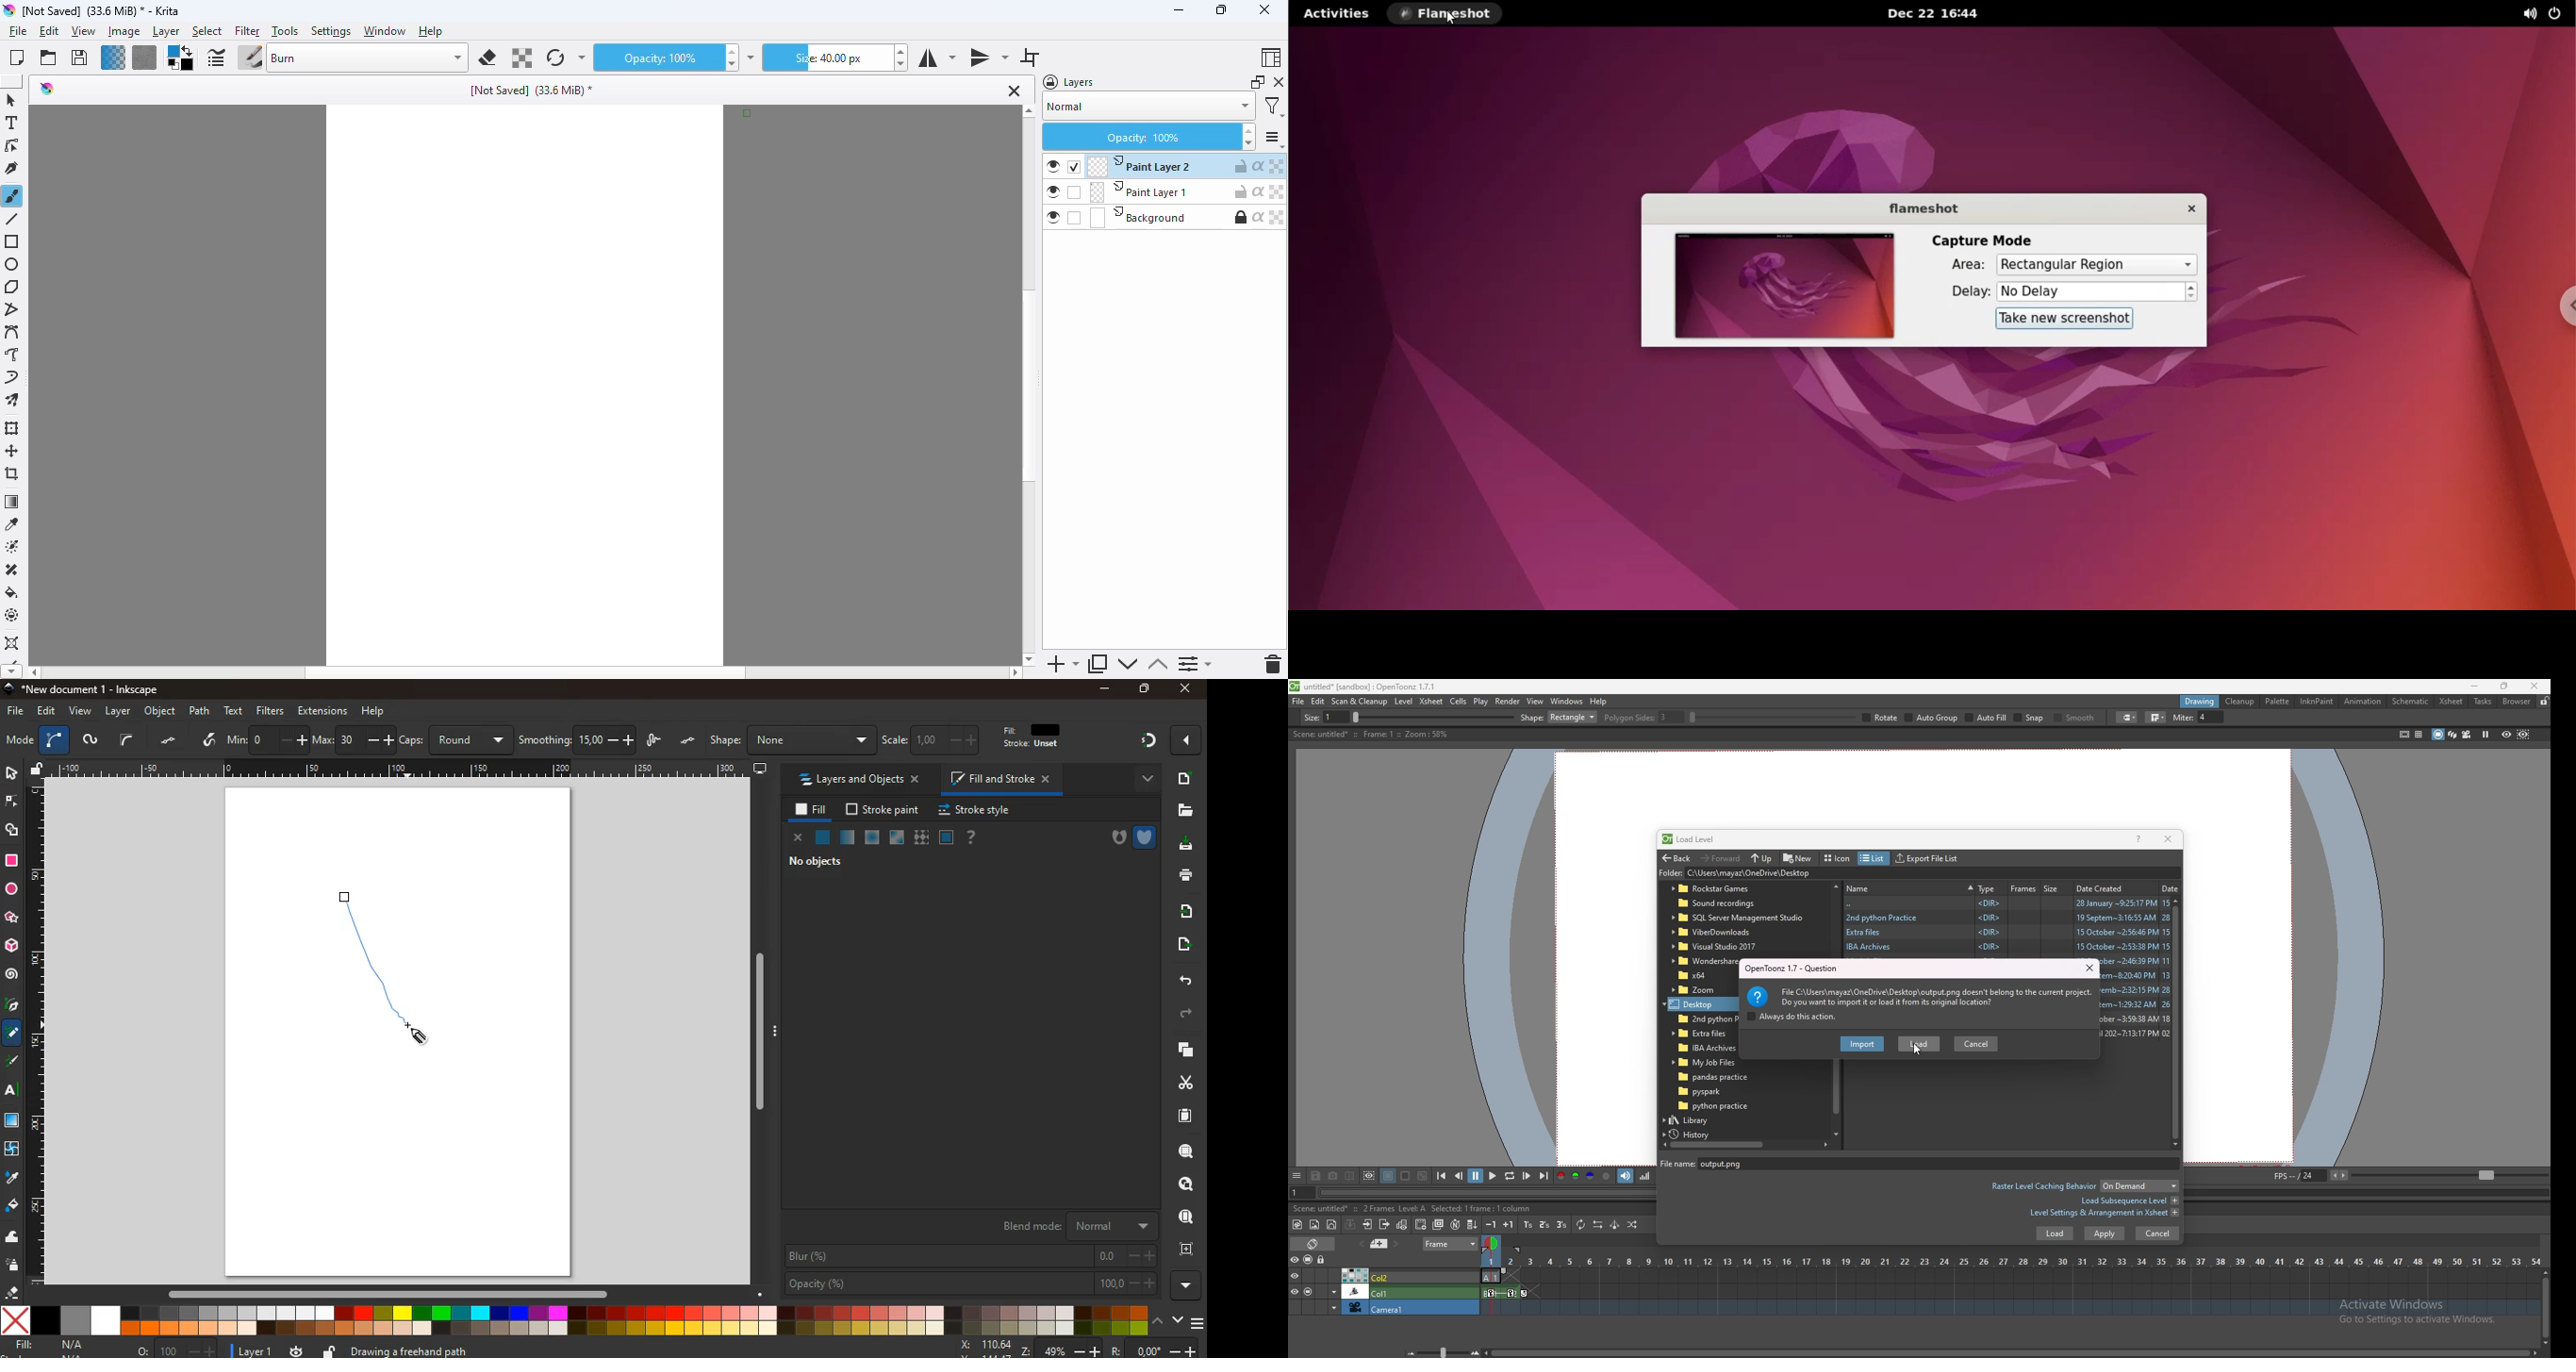 This screenshot has width=2576, height=1372. Describe the element at coordinates (80, 690) in the screenshot. I see `*New document 1 - Inkscape` at that location.